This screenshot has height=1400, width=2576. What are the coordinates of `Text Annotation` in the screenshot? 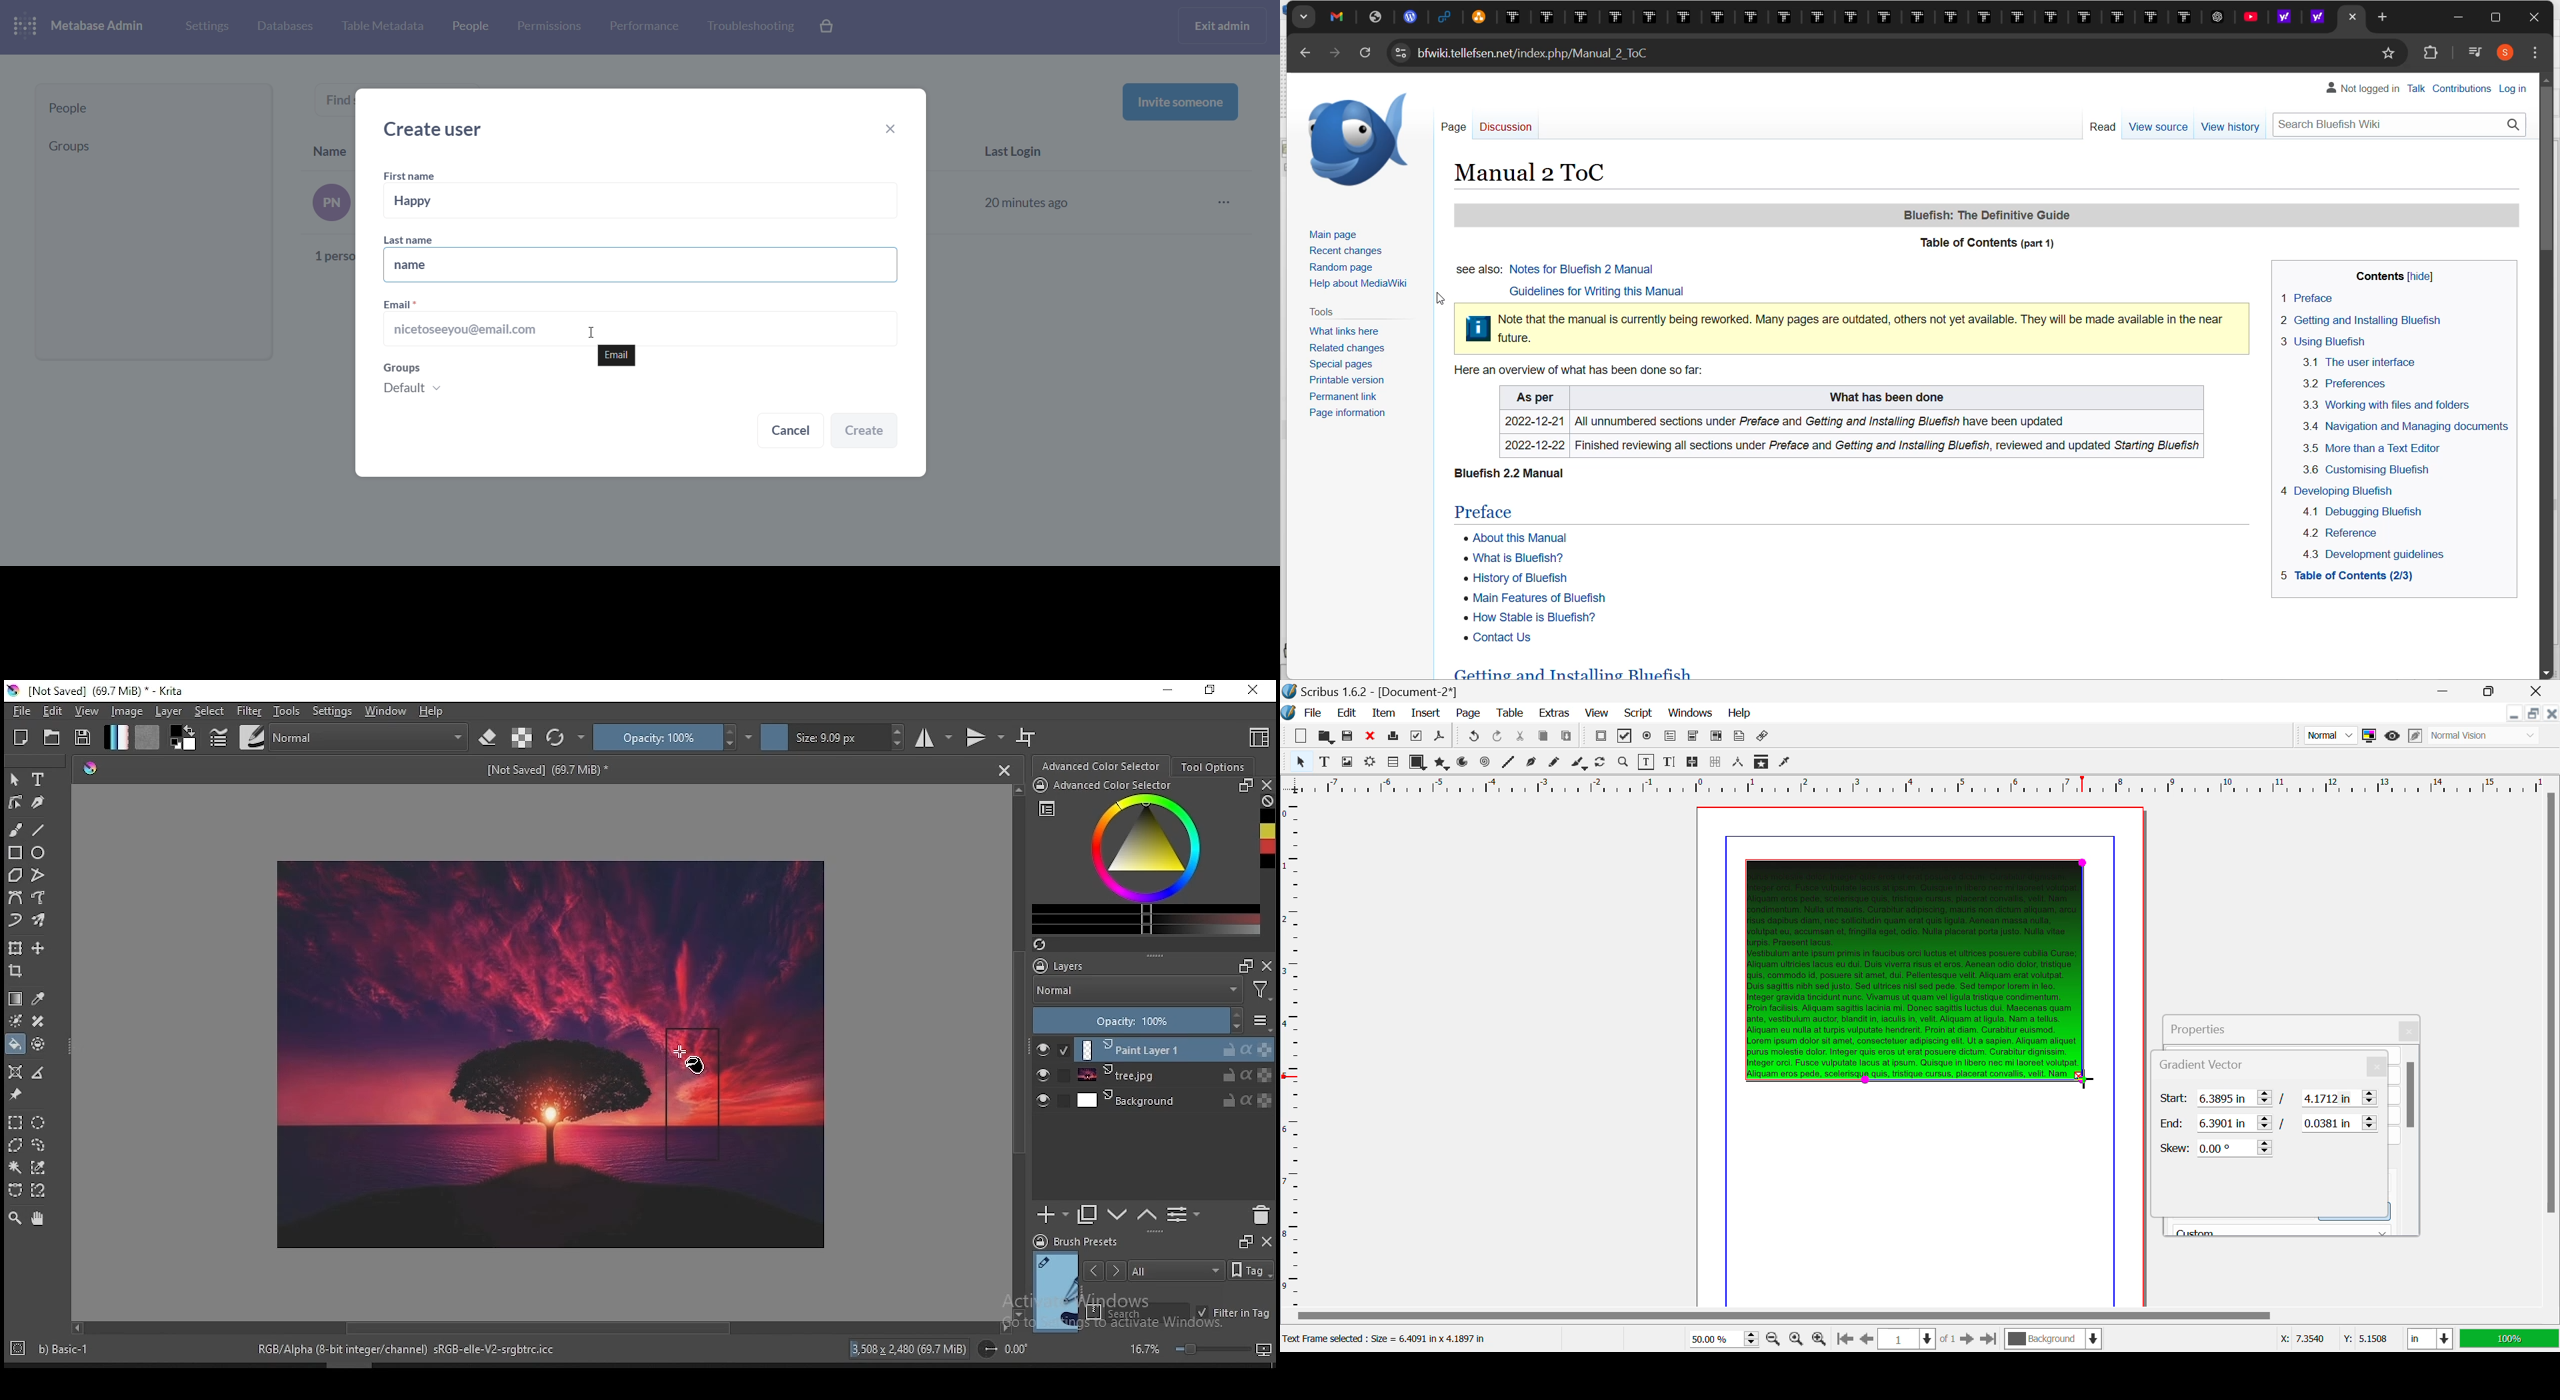 It's located at (1739, 737).